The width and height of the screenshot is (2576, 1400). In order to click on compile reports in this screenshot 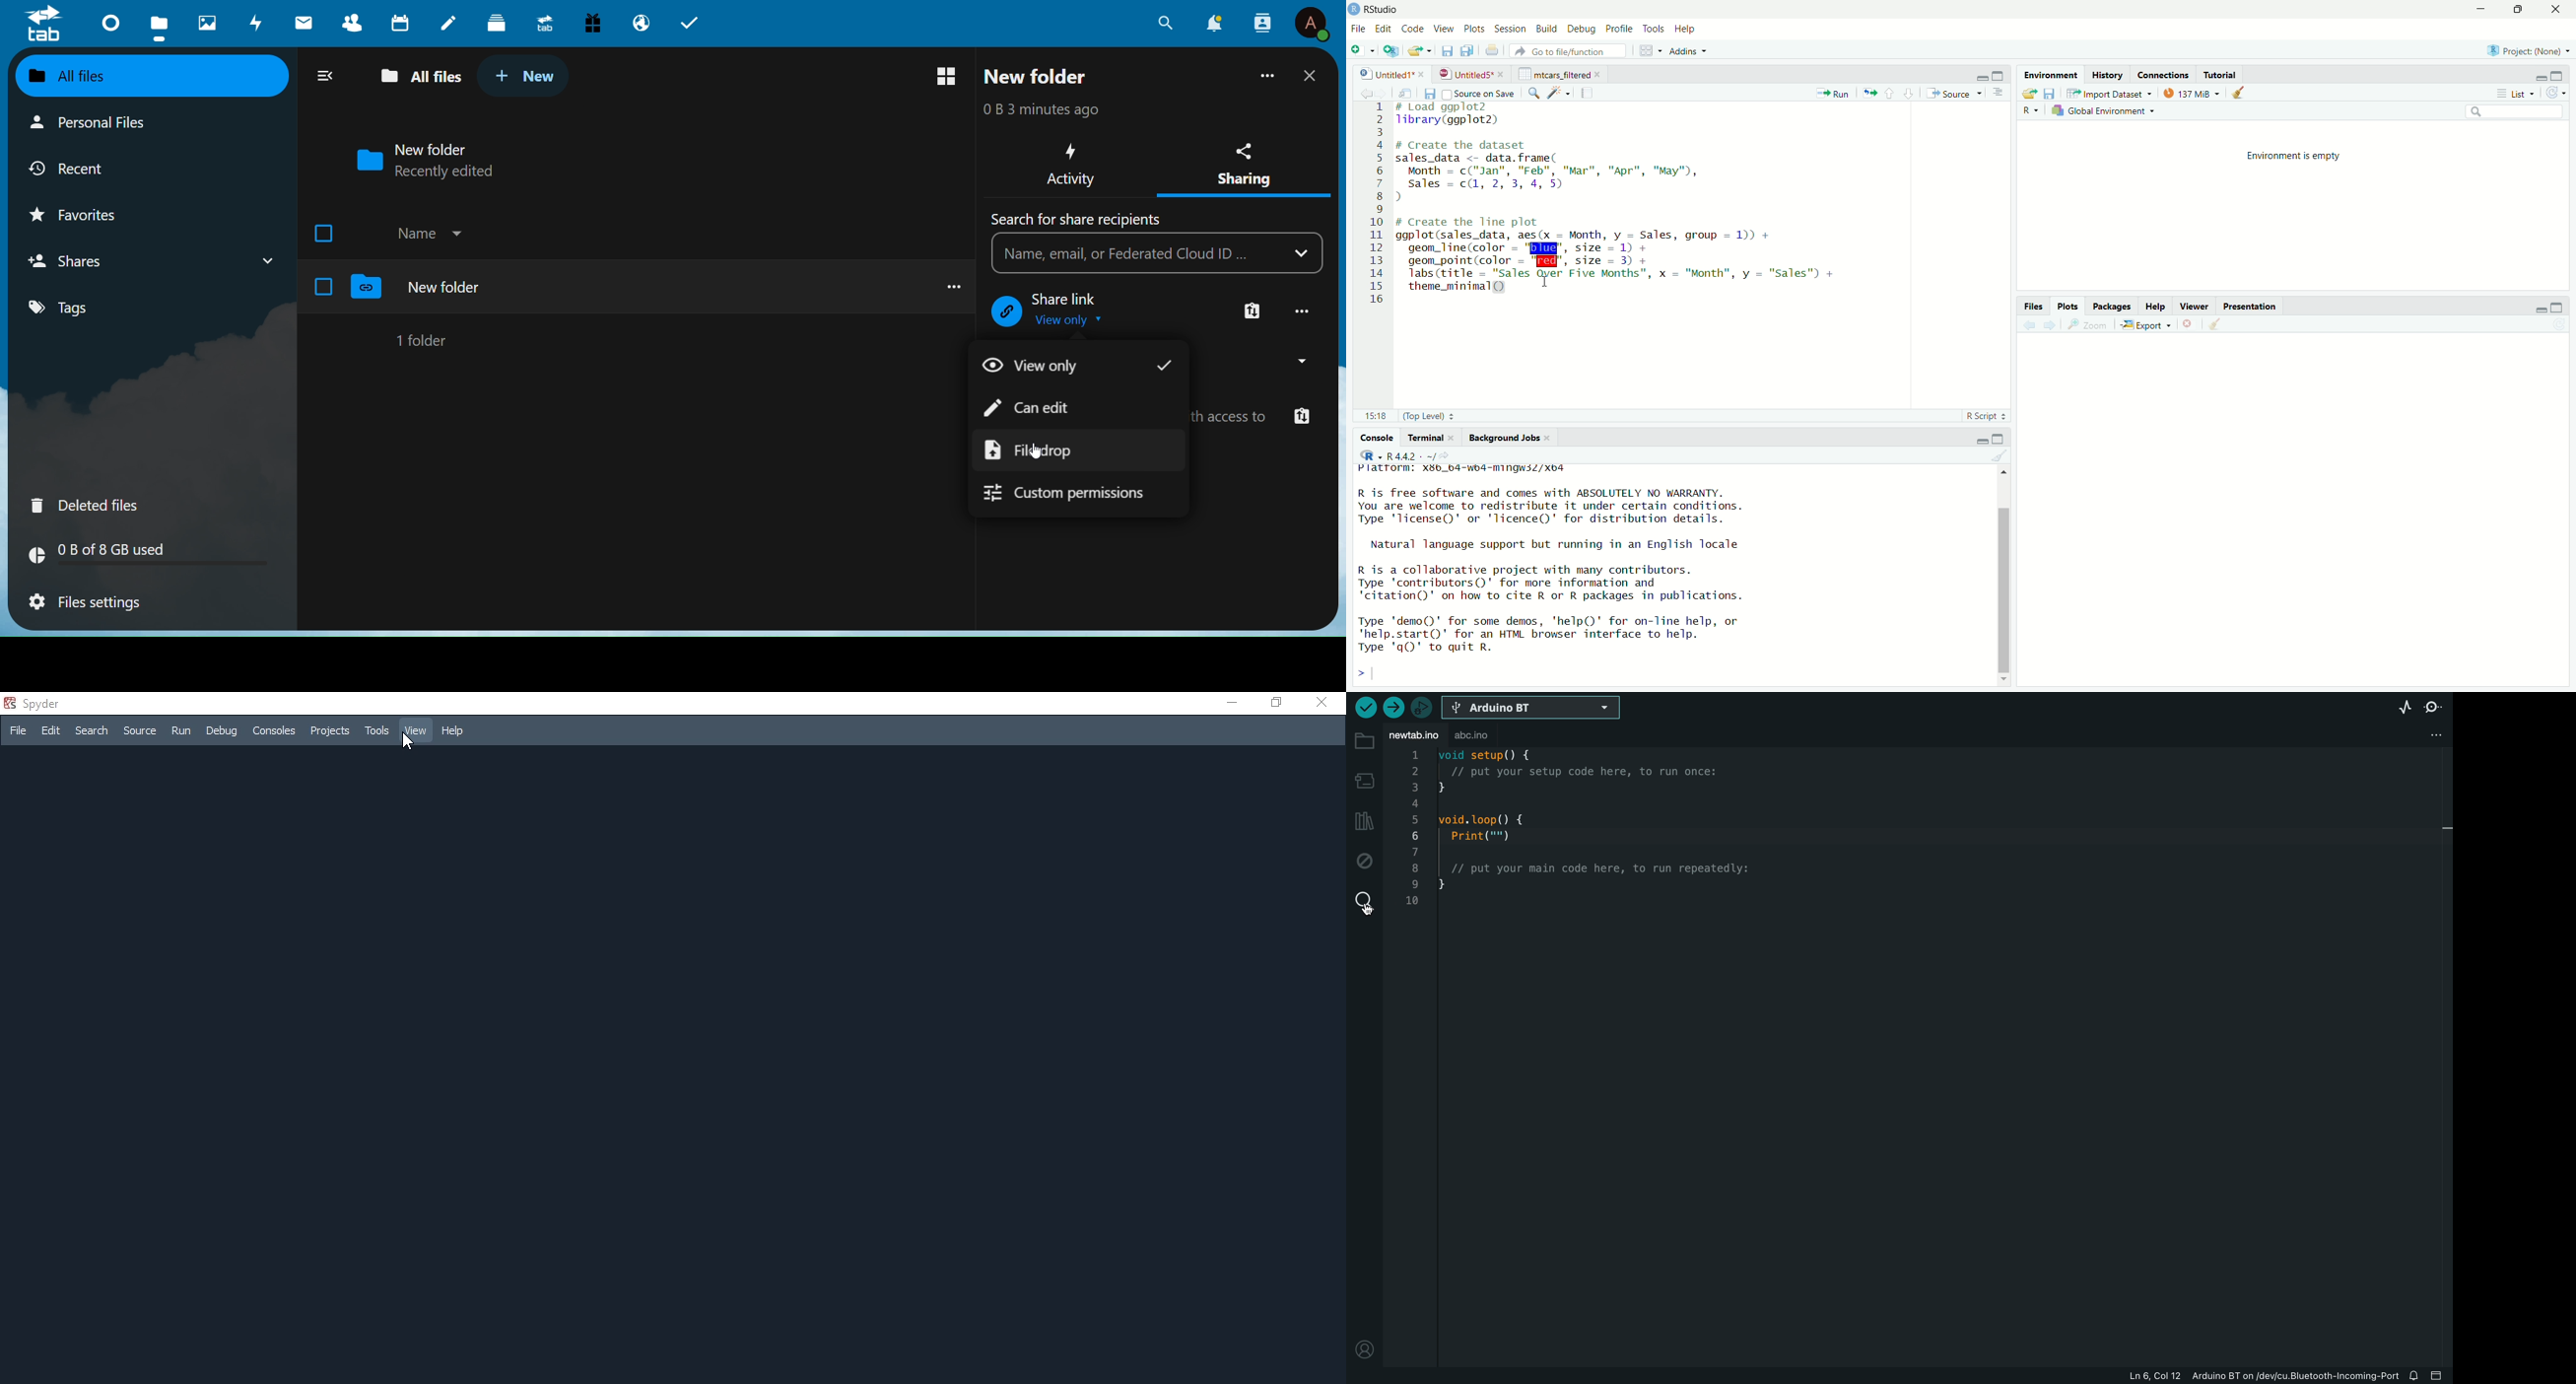, I will do `click(1587, 92)`.